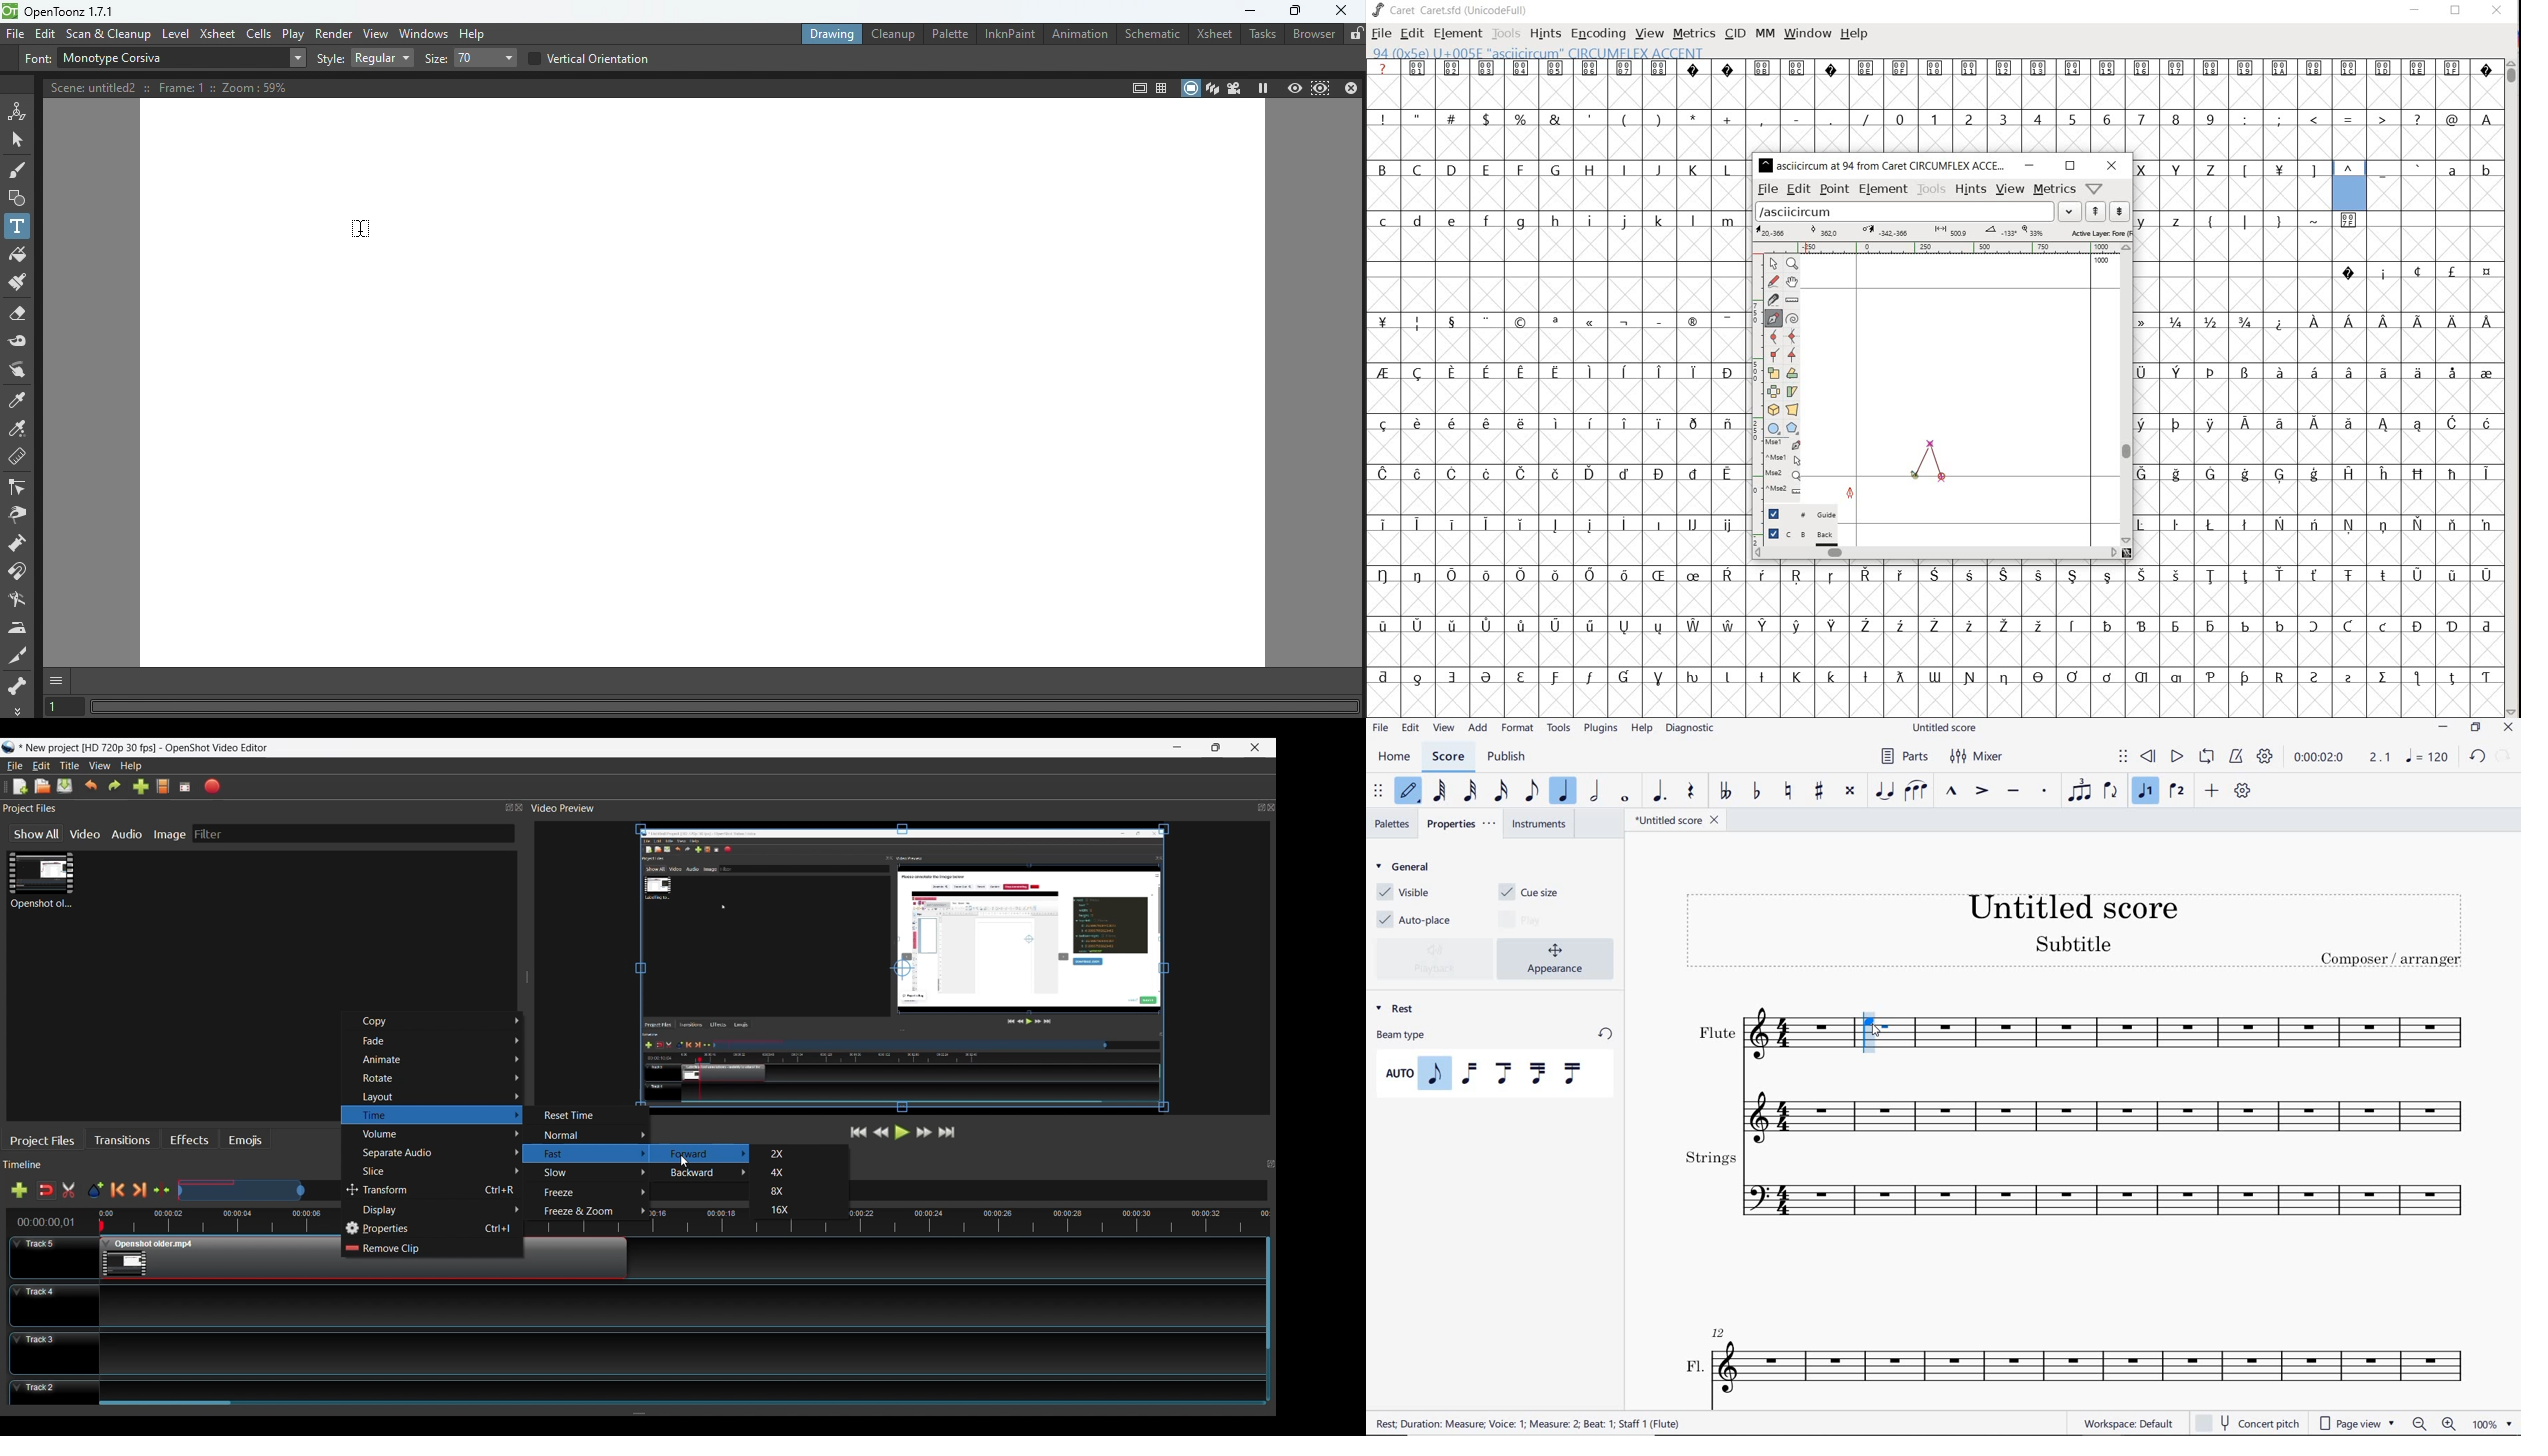 The image size is (2548, 1456). Describe the element at coordinates (903, 1132) in the screenshot. I see `Play` at that location.